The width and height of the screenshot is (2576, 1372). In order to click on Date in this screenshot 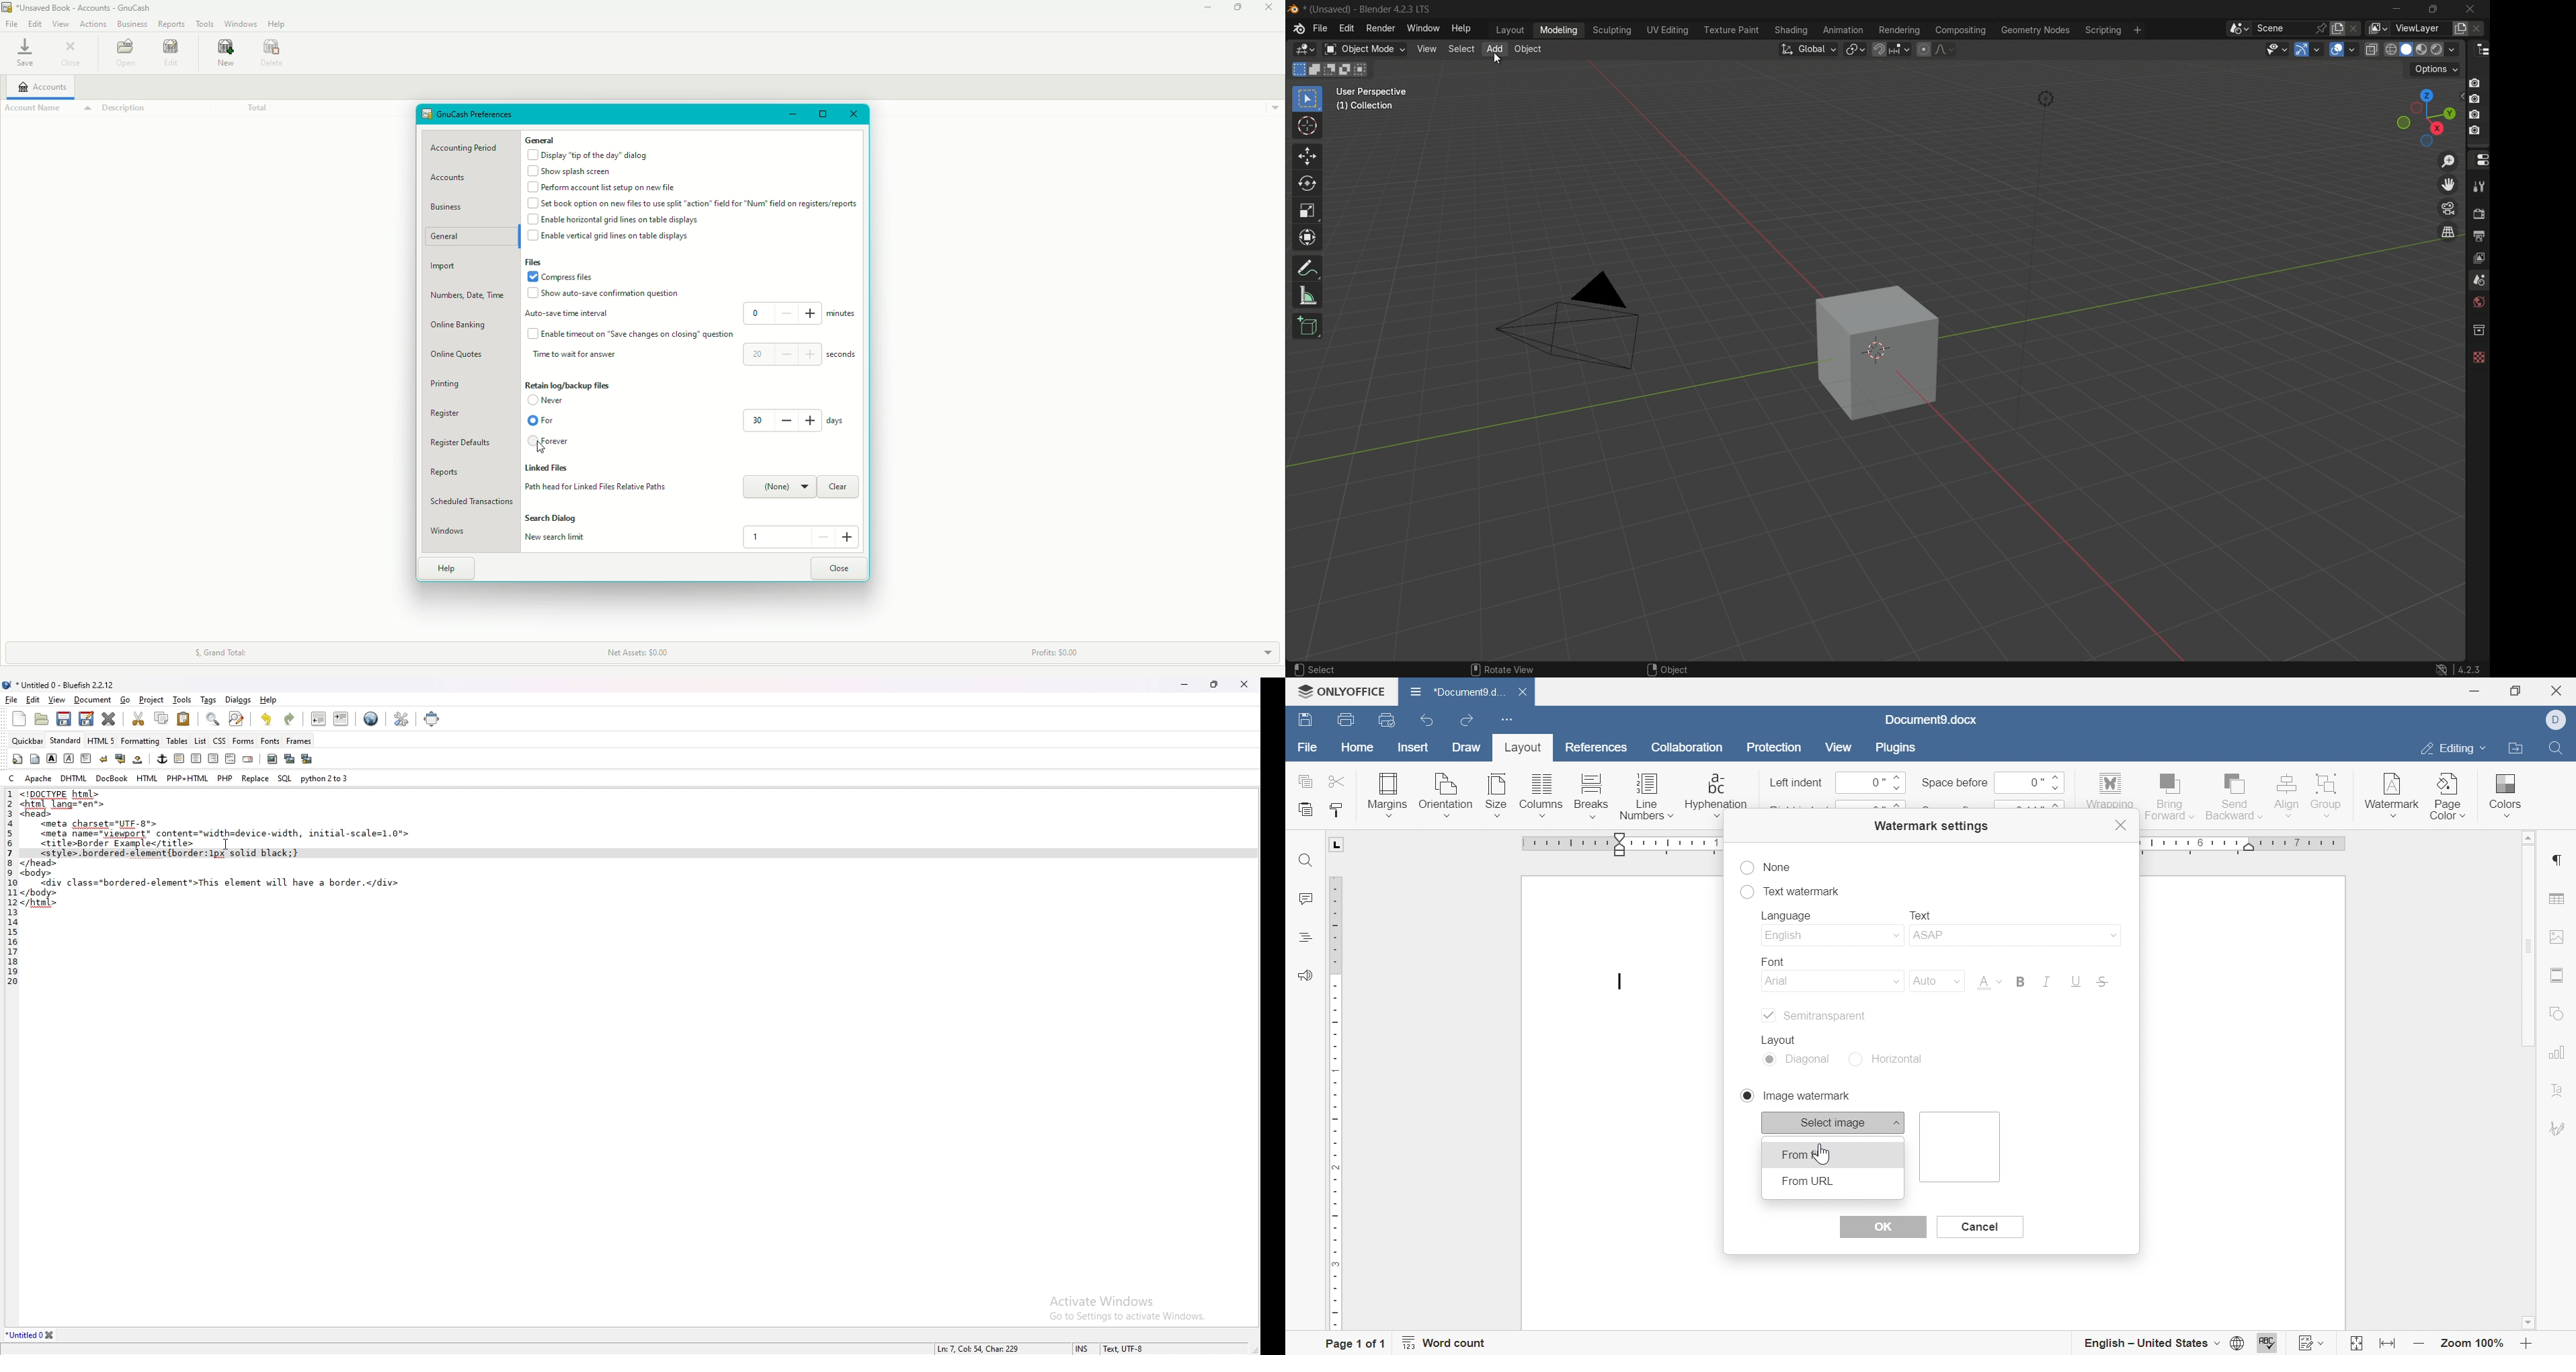, I will do `click(275, 54)`.